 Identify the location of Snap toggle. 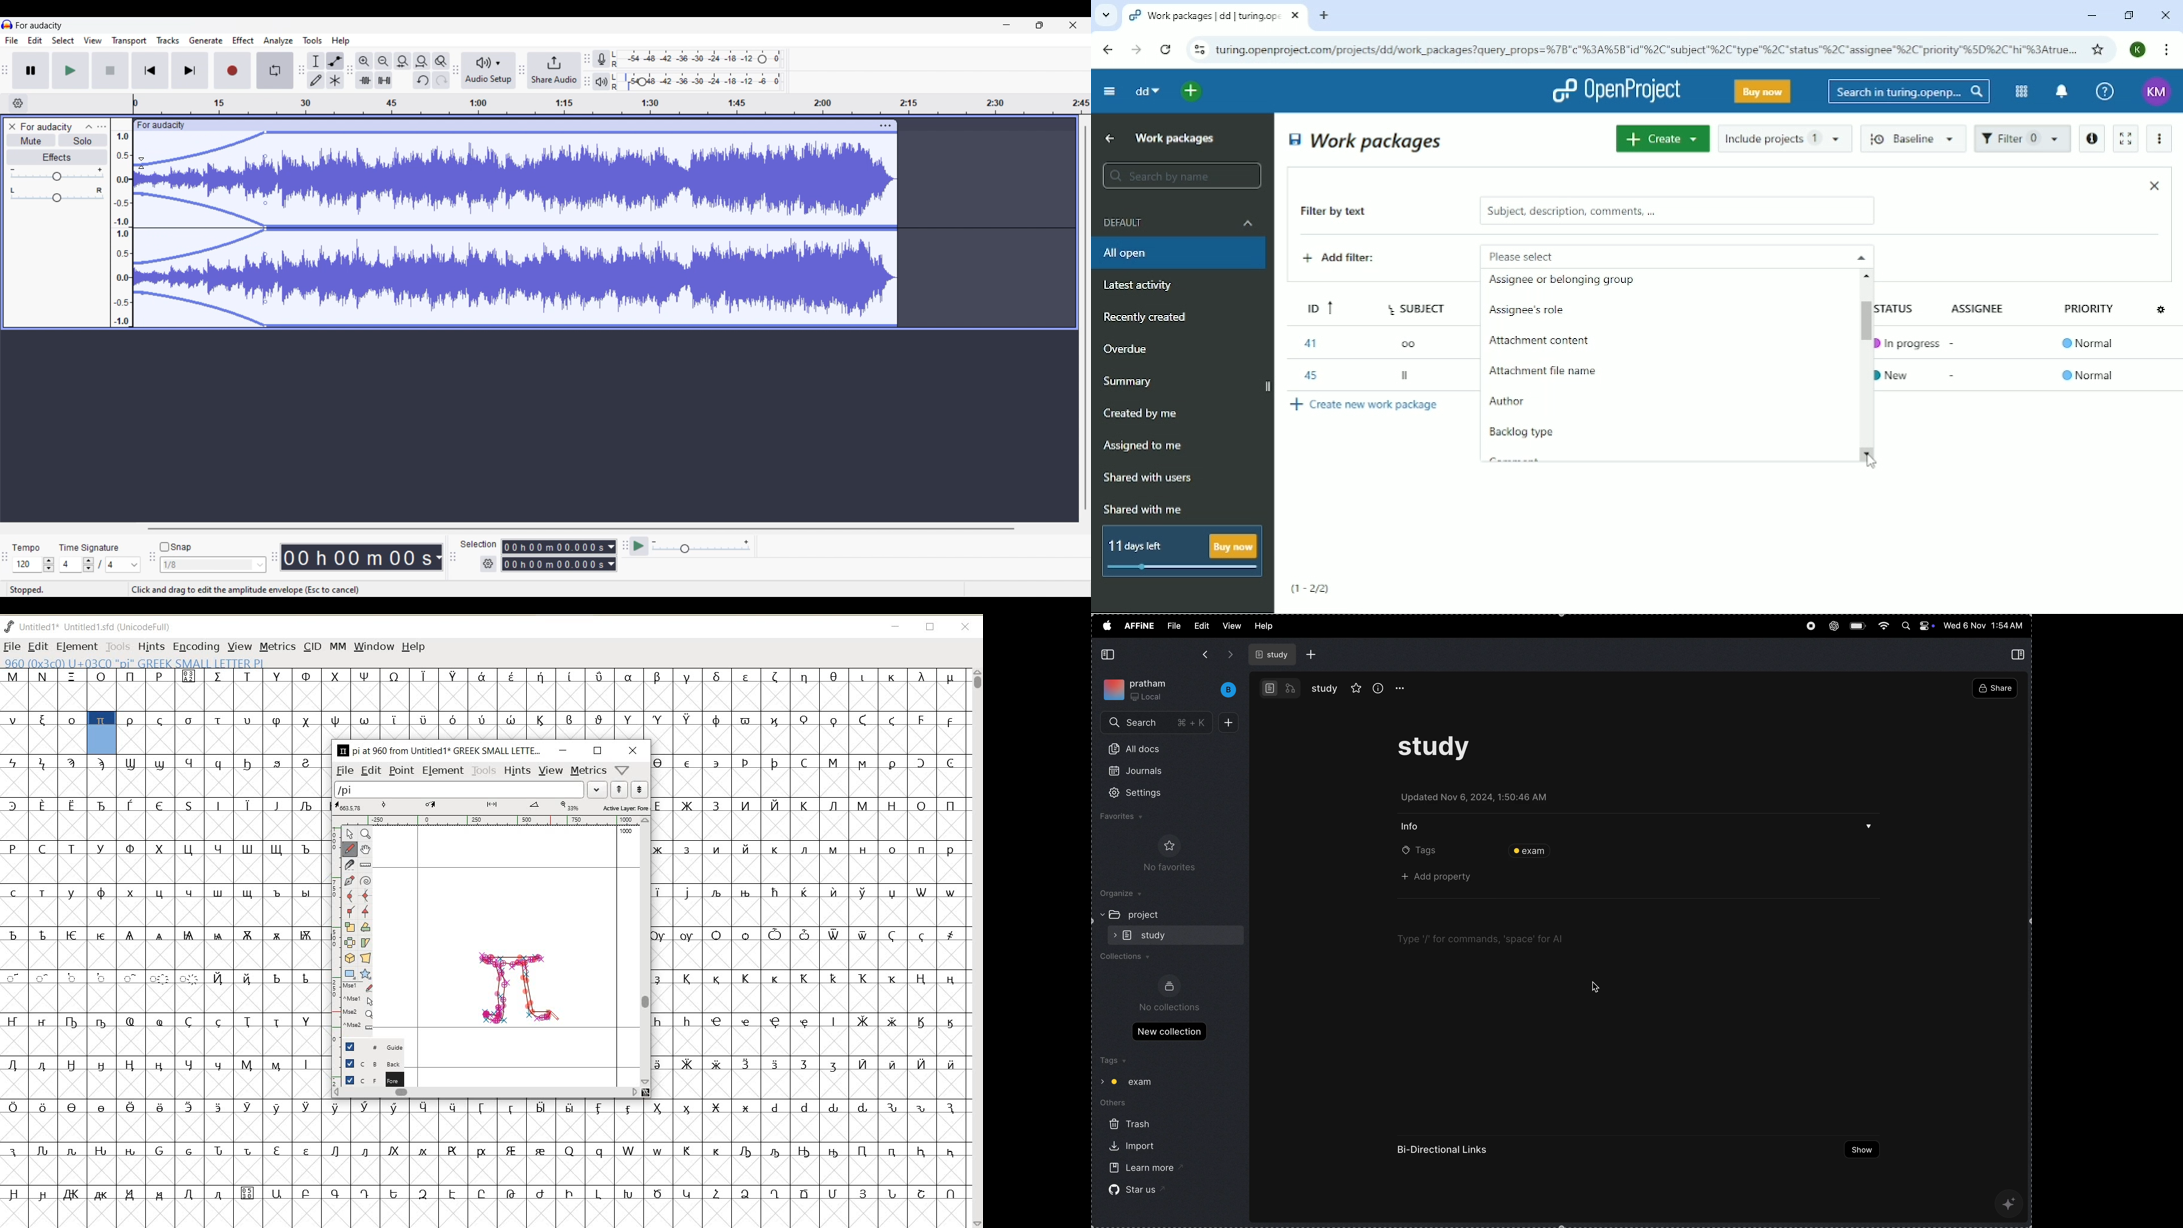
(175, 547).